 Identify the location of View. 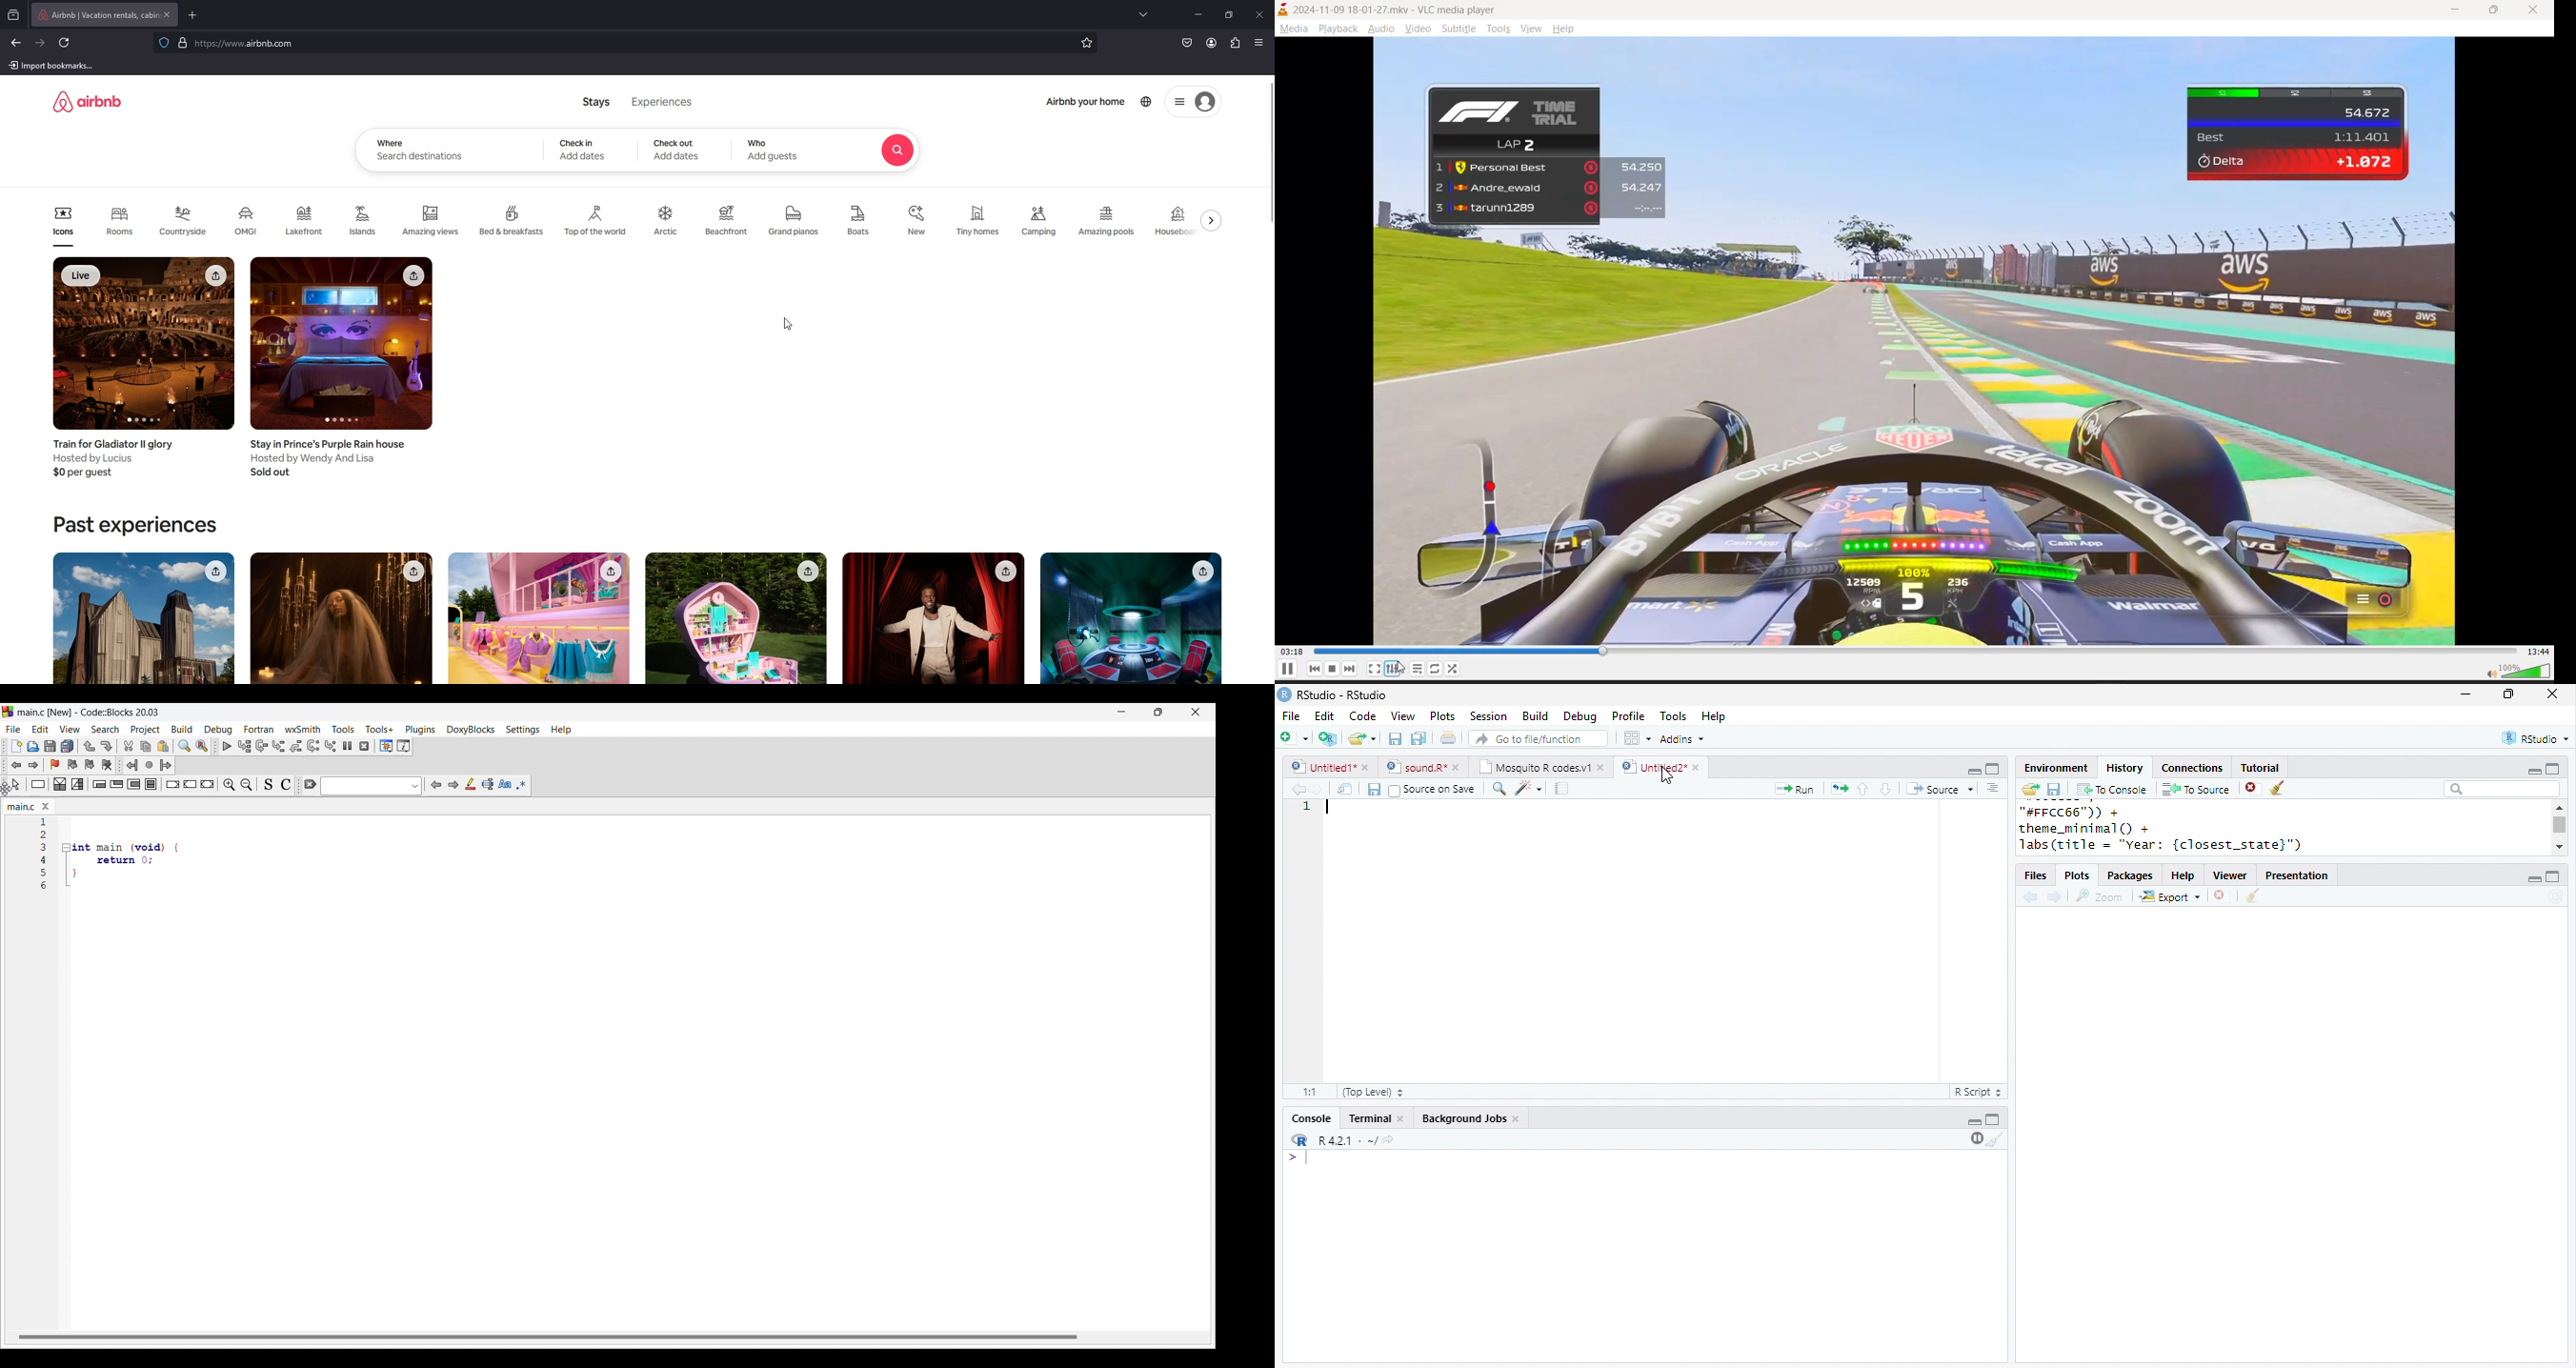
(1402, 716).